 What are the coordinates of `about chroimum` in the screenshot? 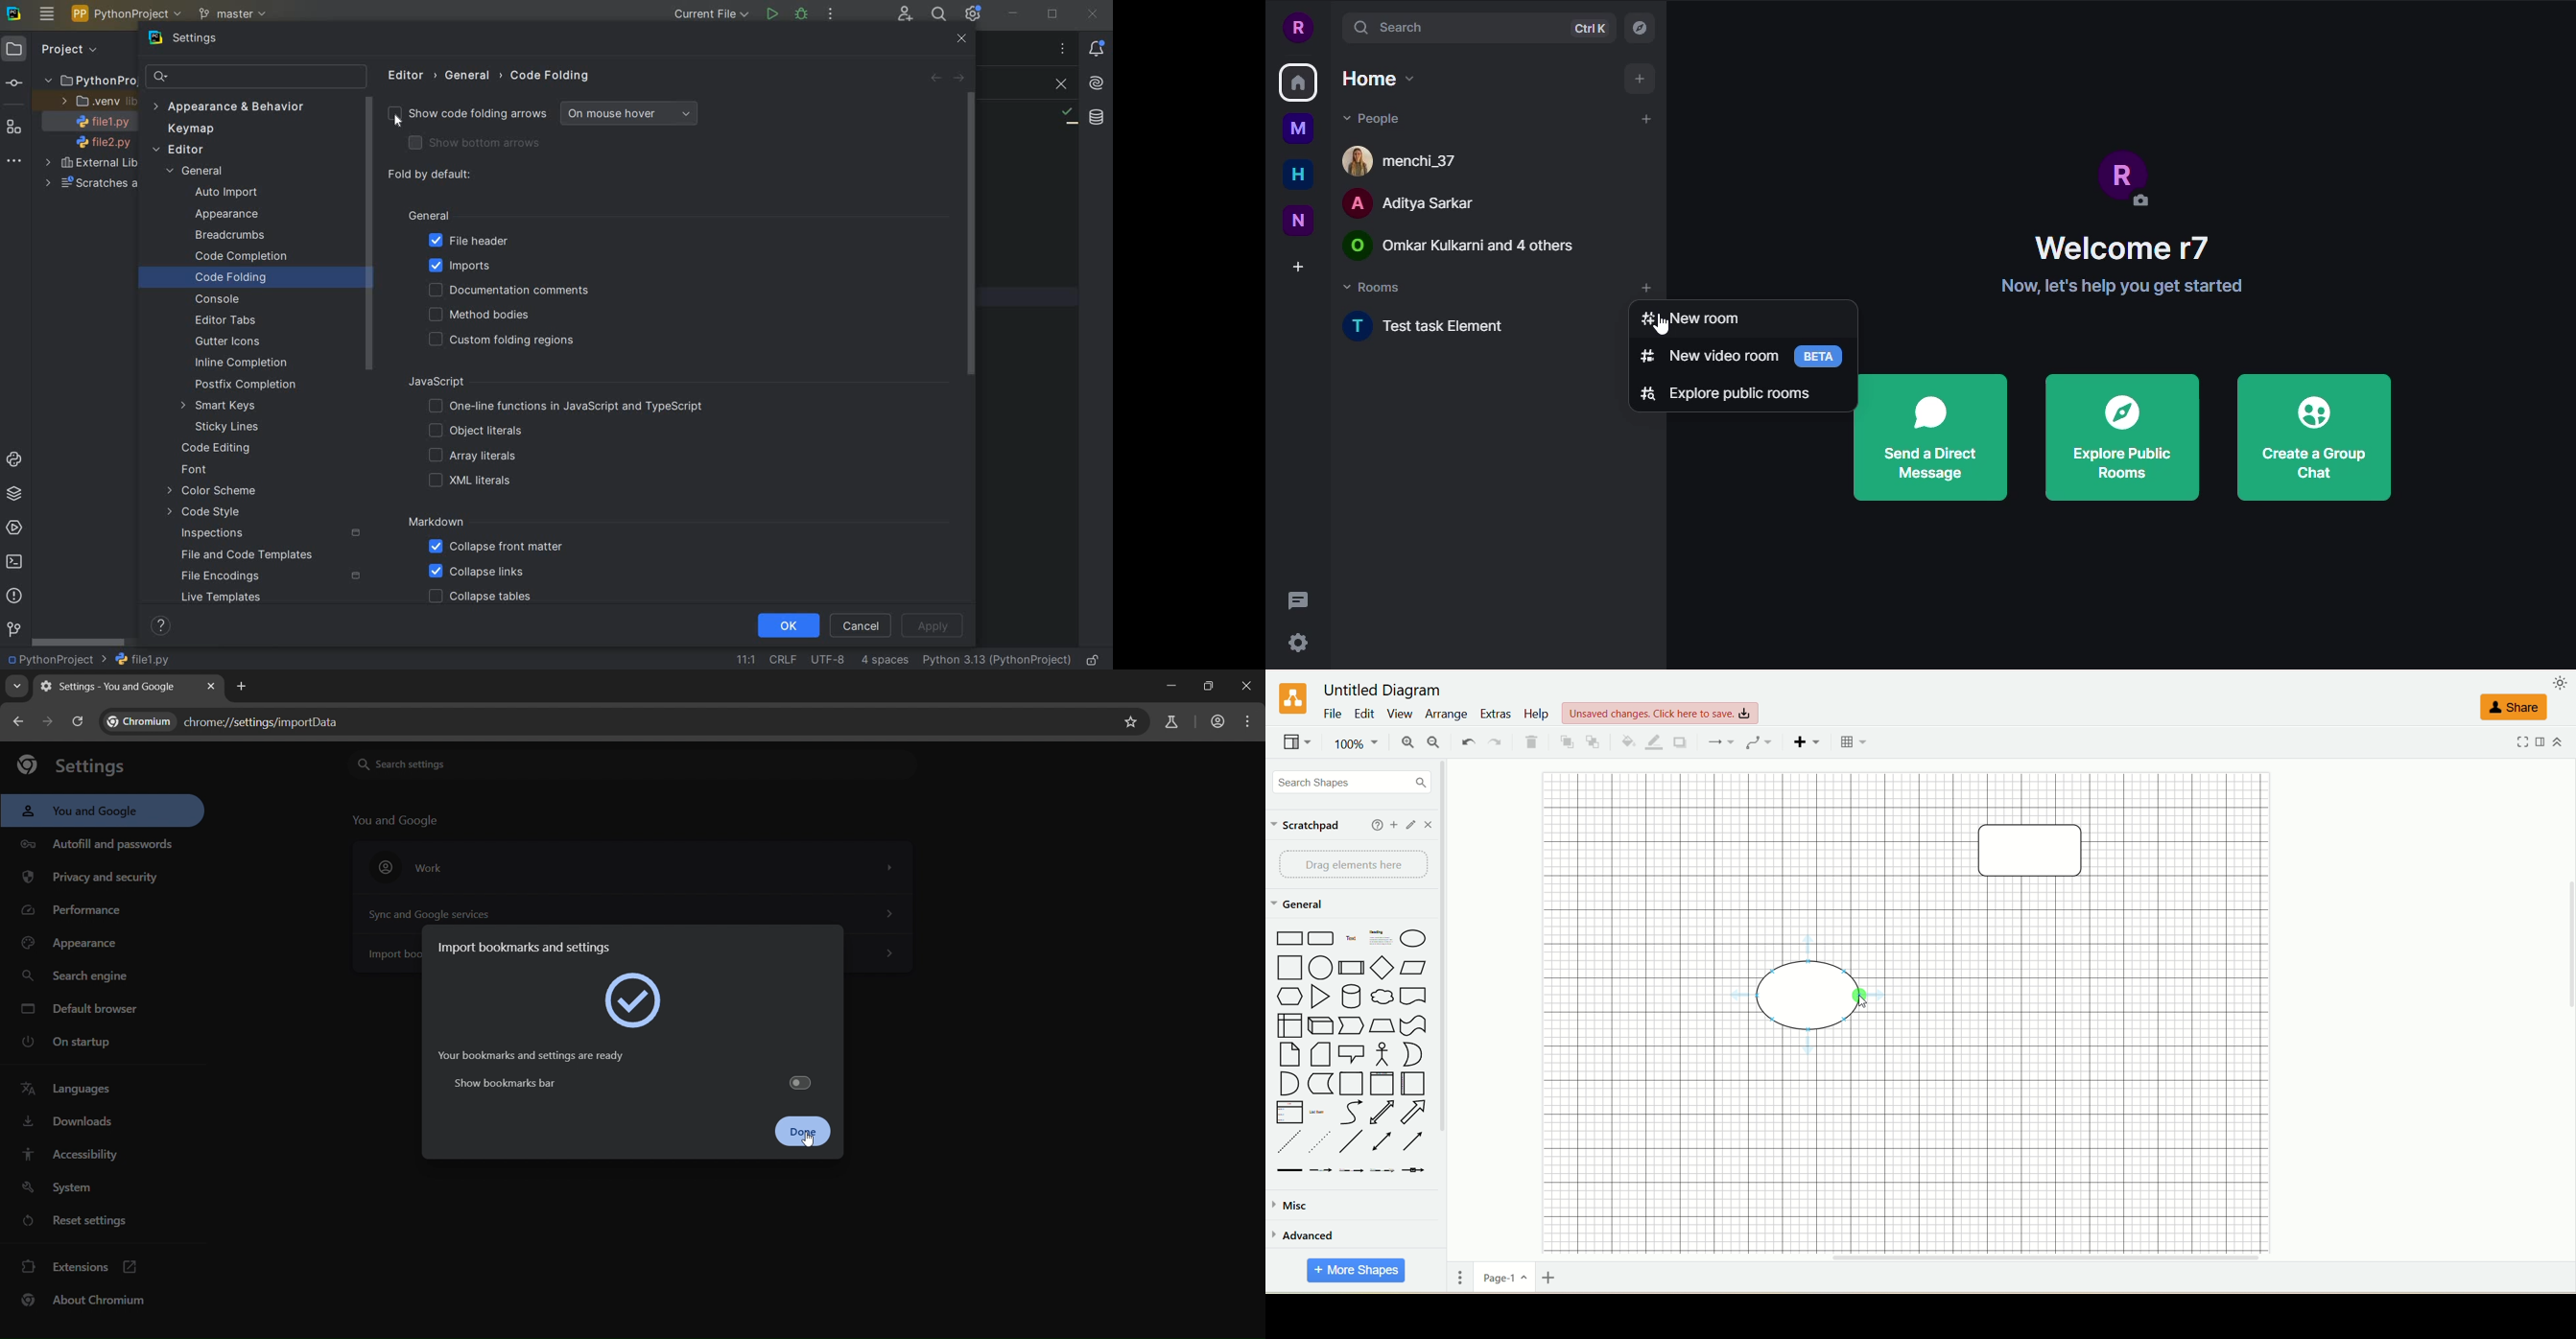 It's located at (90, 1300).